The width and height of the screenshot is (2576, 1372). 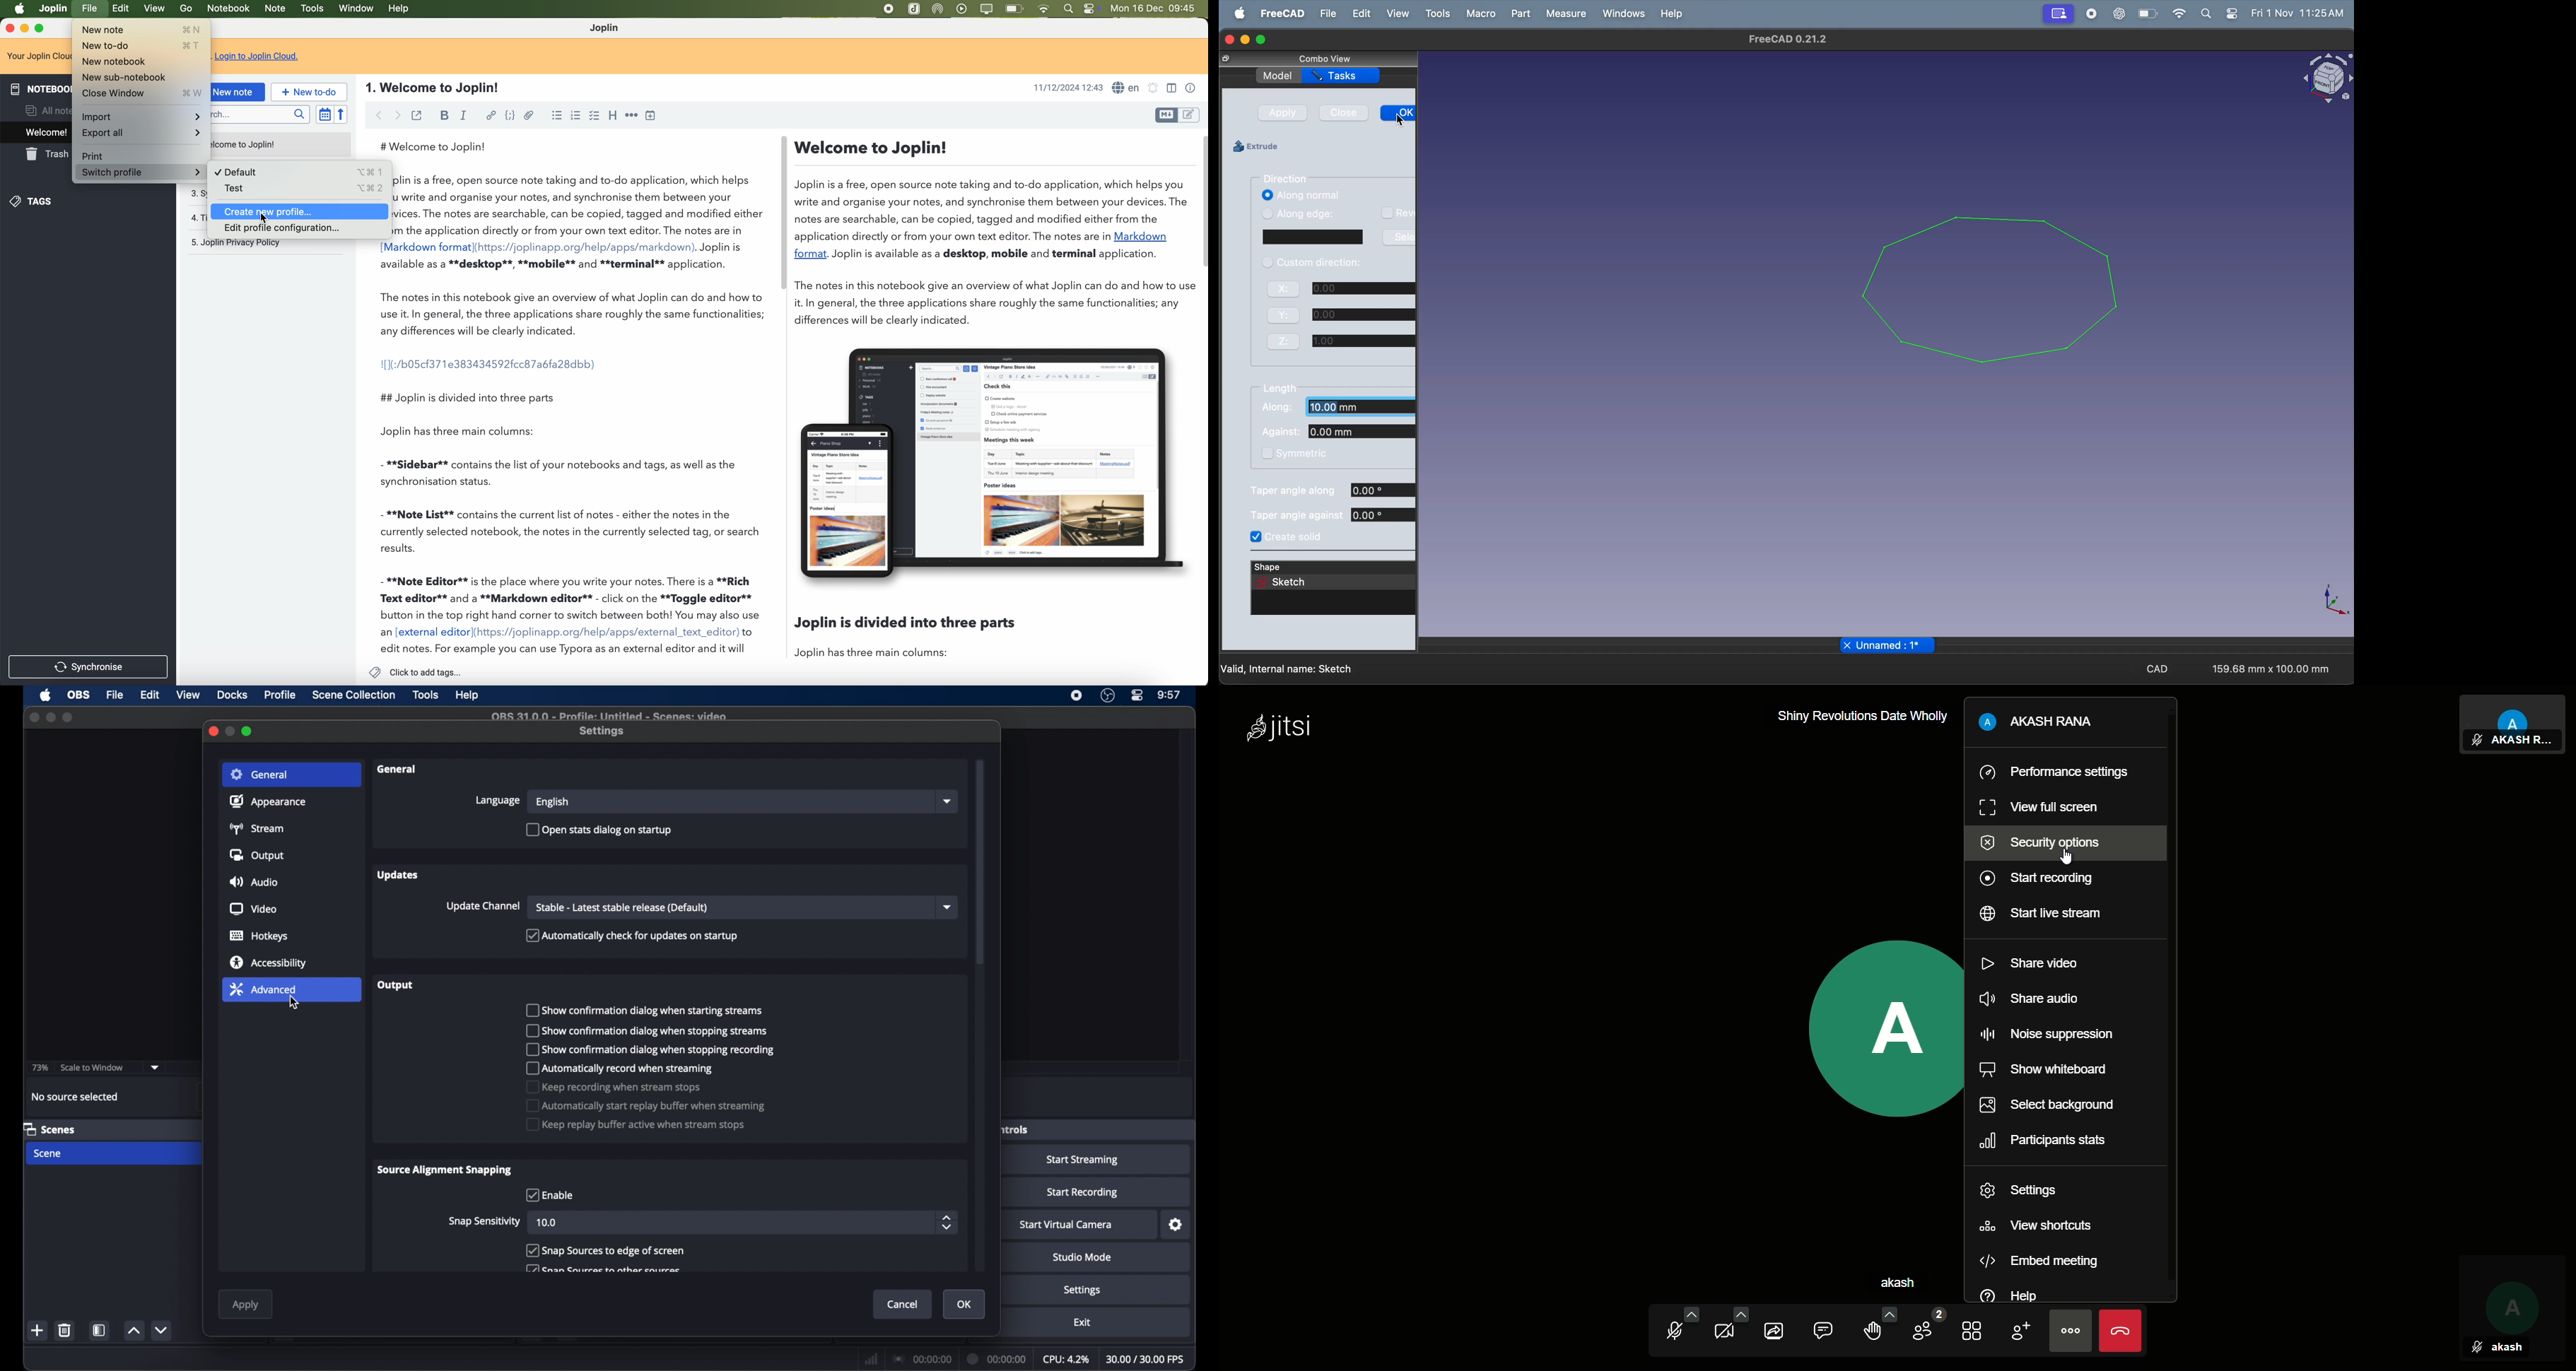 I want to click on help, so click(x=468, y=695).